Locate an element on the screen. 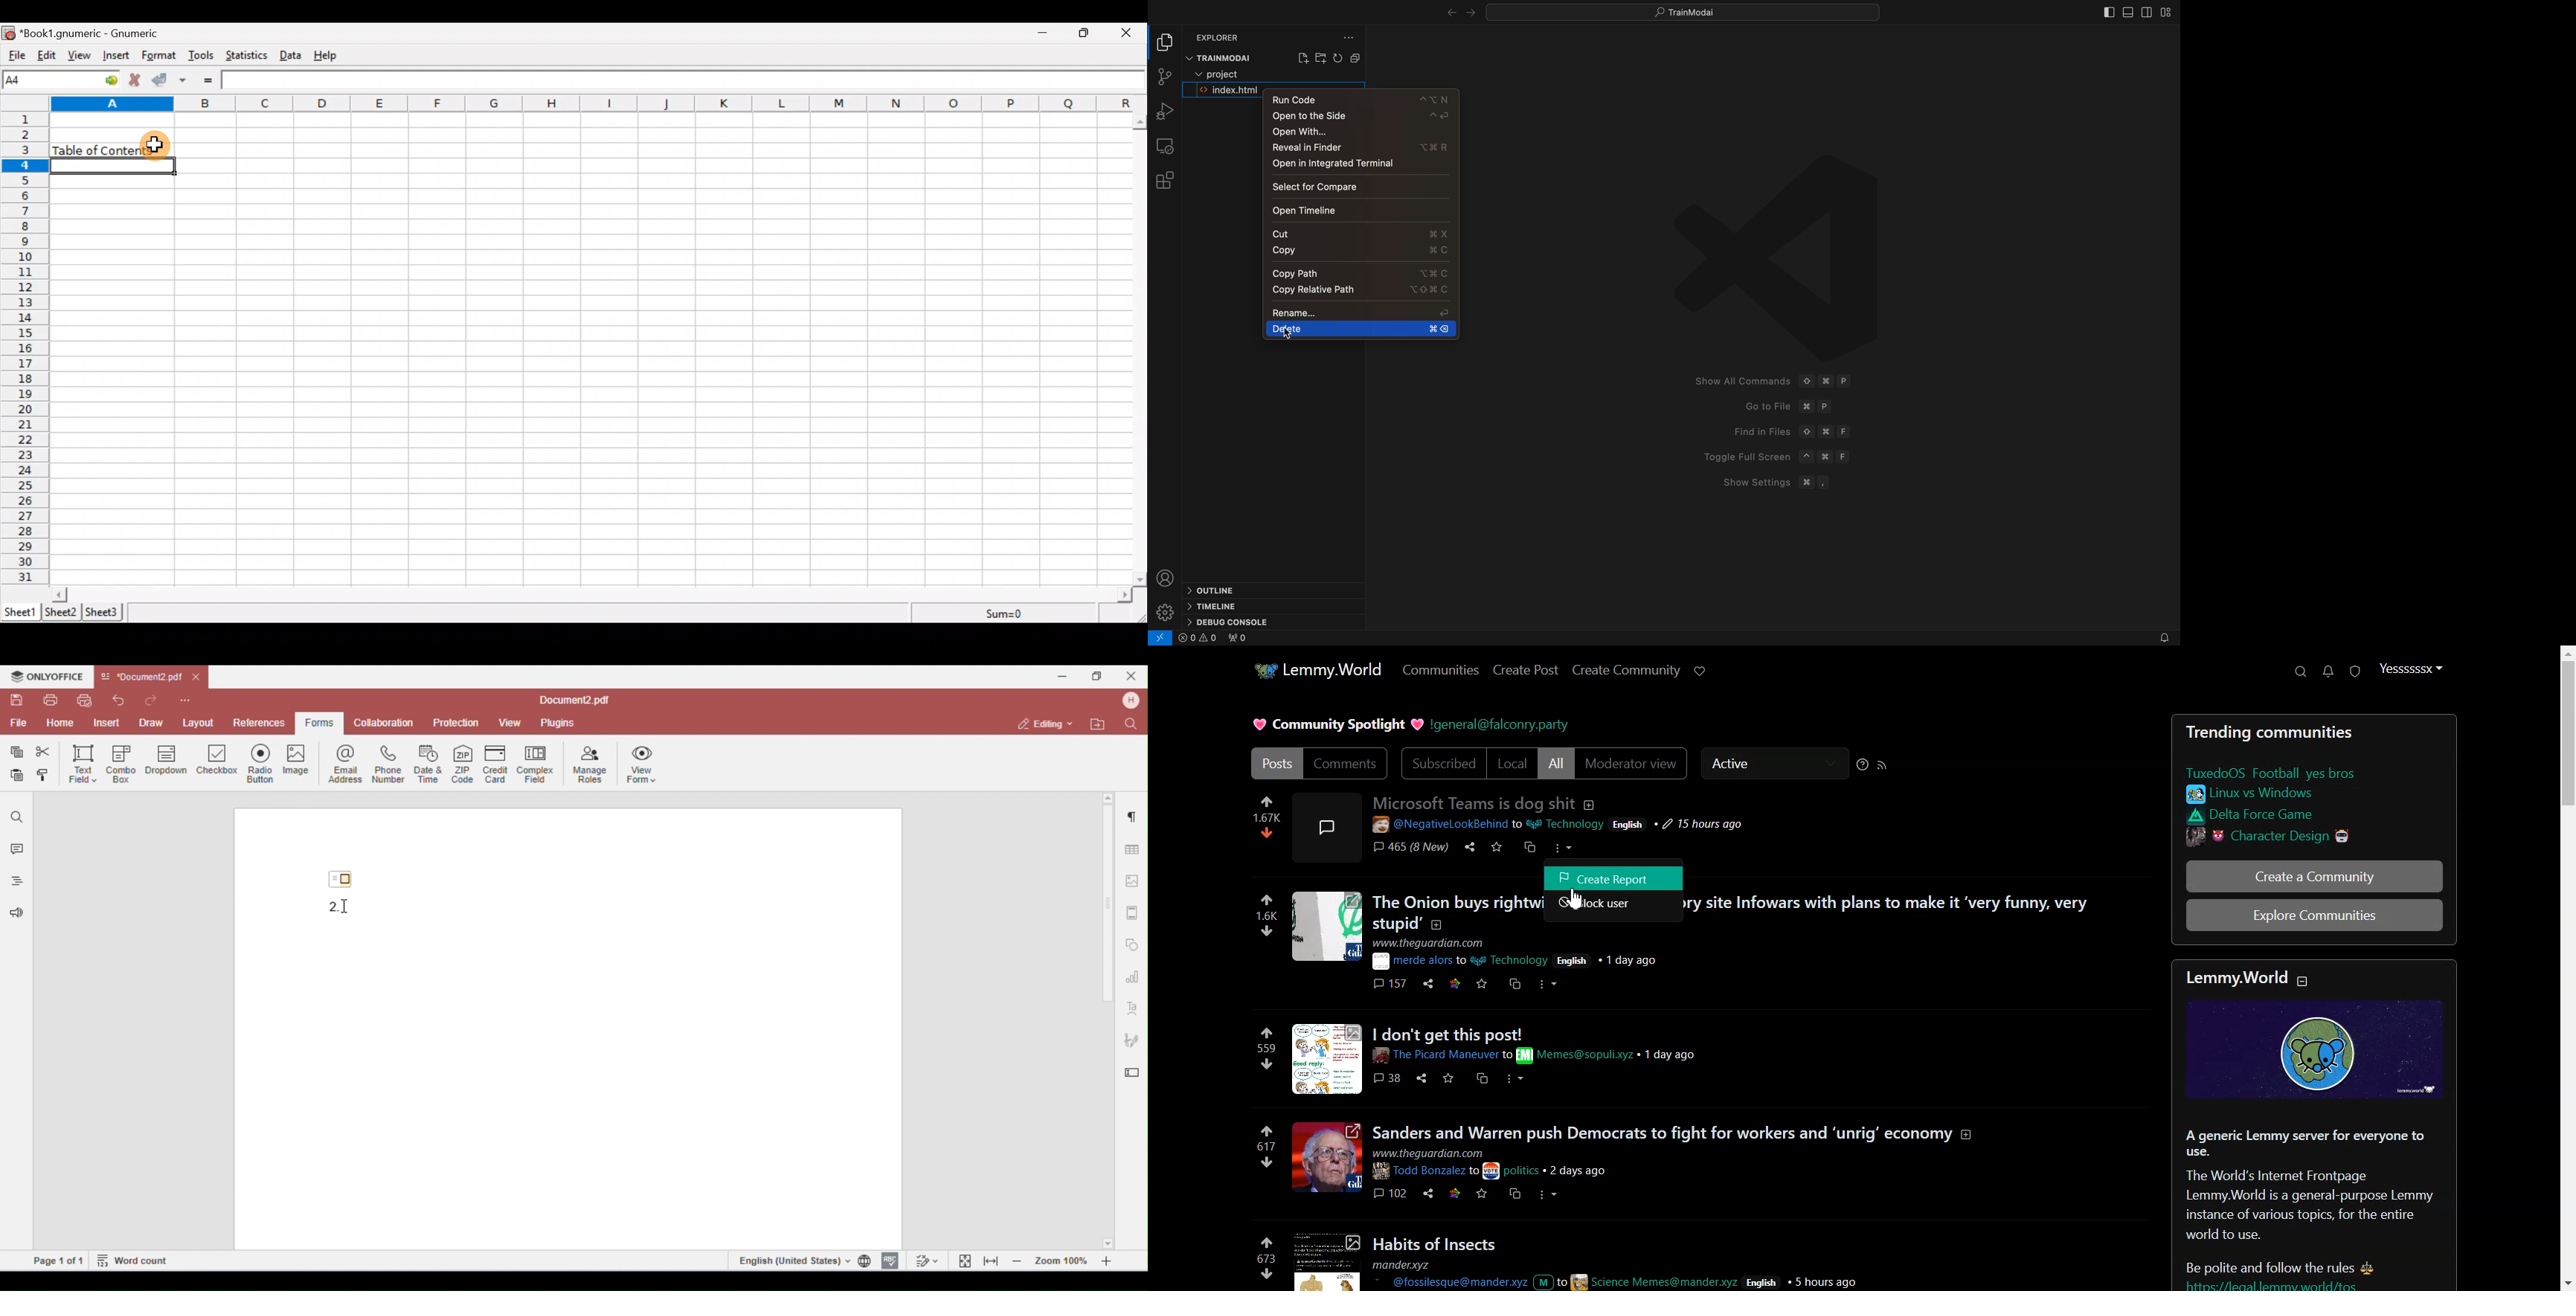  View is located at coordinates (79, 56).